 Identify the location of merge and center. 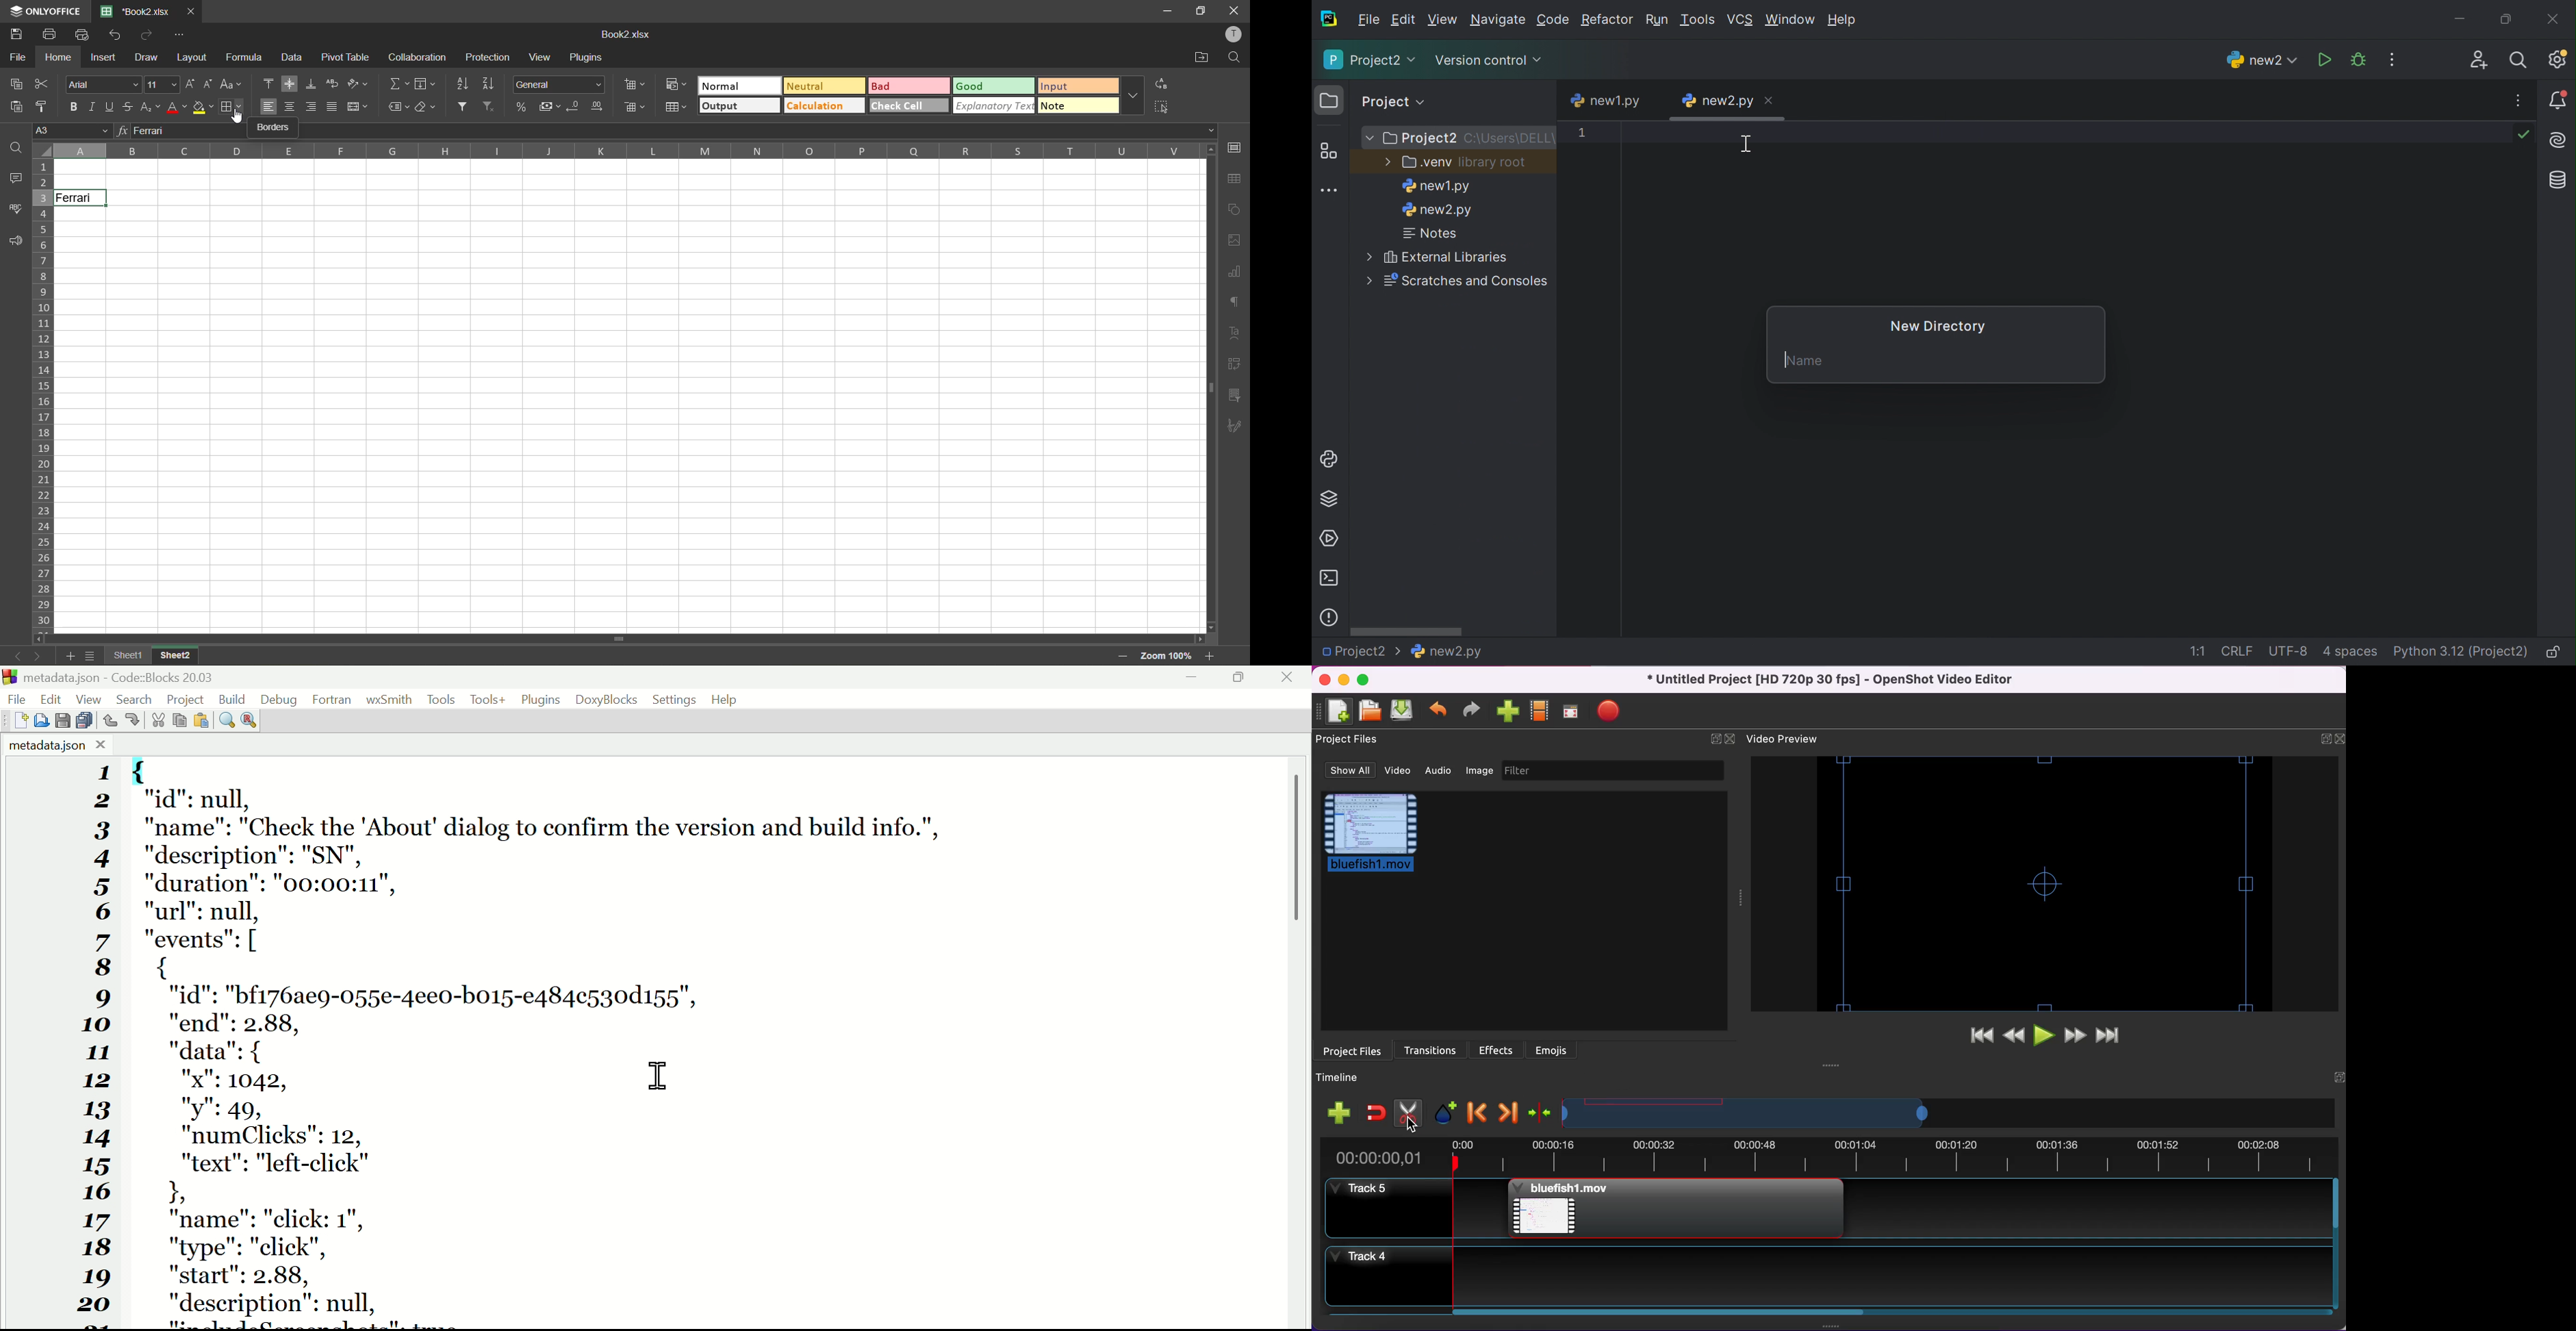
(357, 106).